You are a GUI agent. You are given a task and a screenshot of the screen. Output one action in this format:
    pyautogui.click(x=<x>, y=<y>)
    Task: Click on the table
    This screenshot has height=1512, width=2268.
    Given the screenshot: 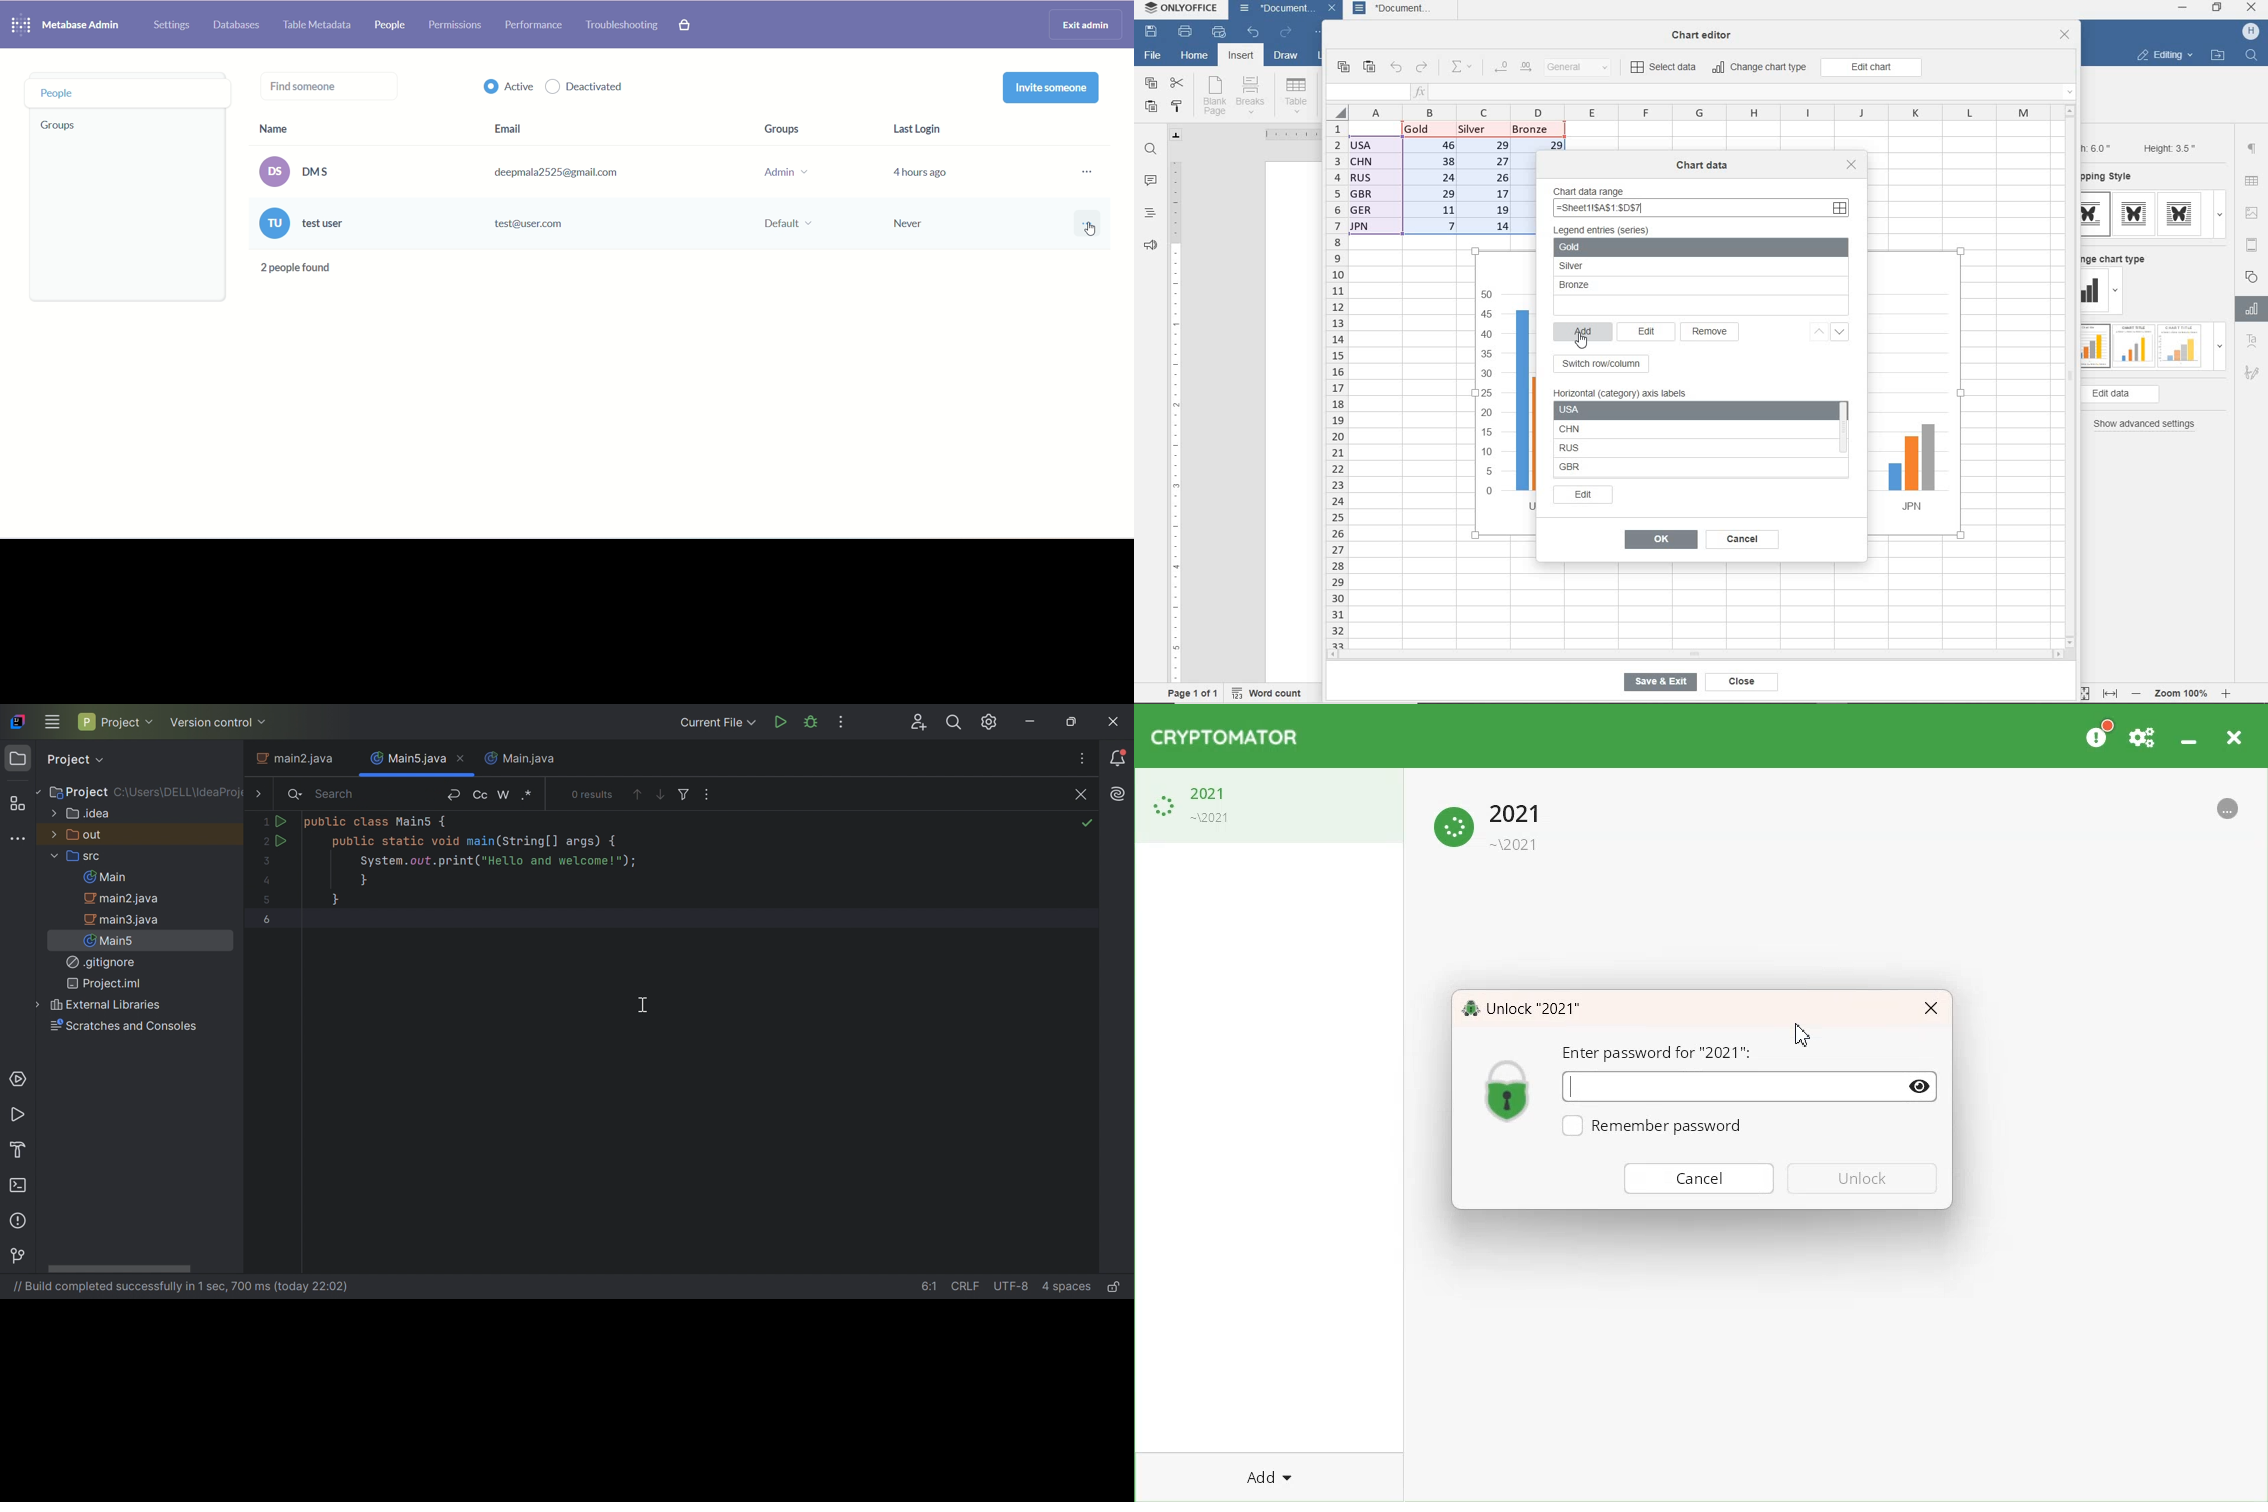 What is the action you would take?
    pyautogui.click(x=1296, y=95)
    